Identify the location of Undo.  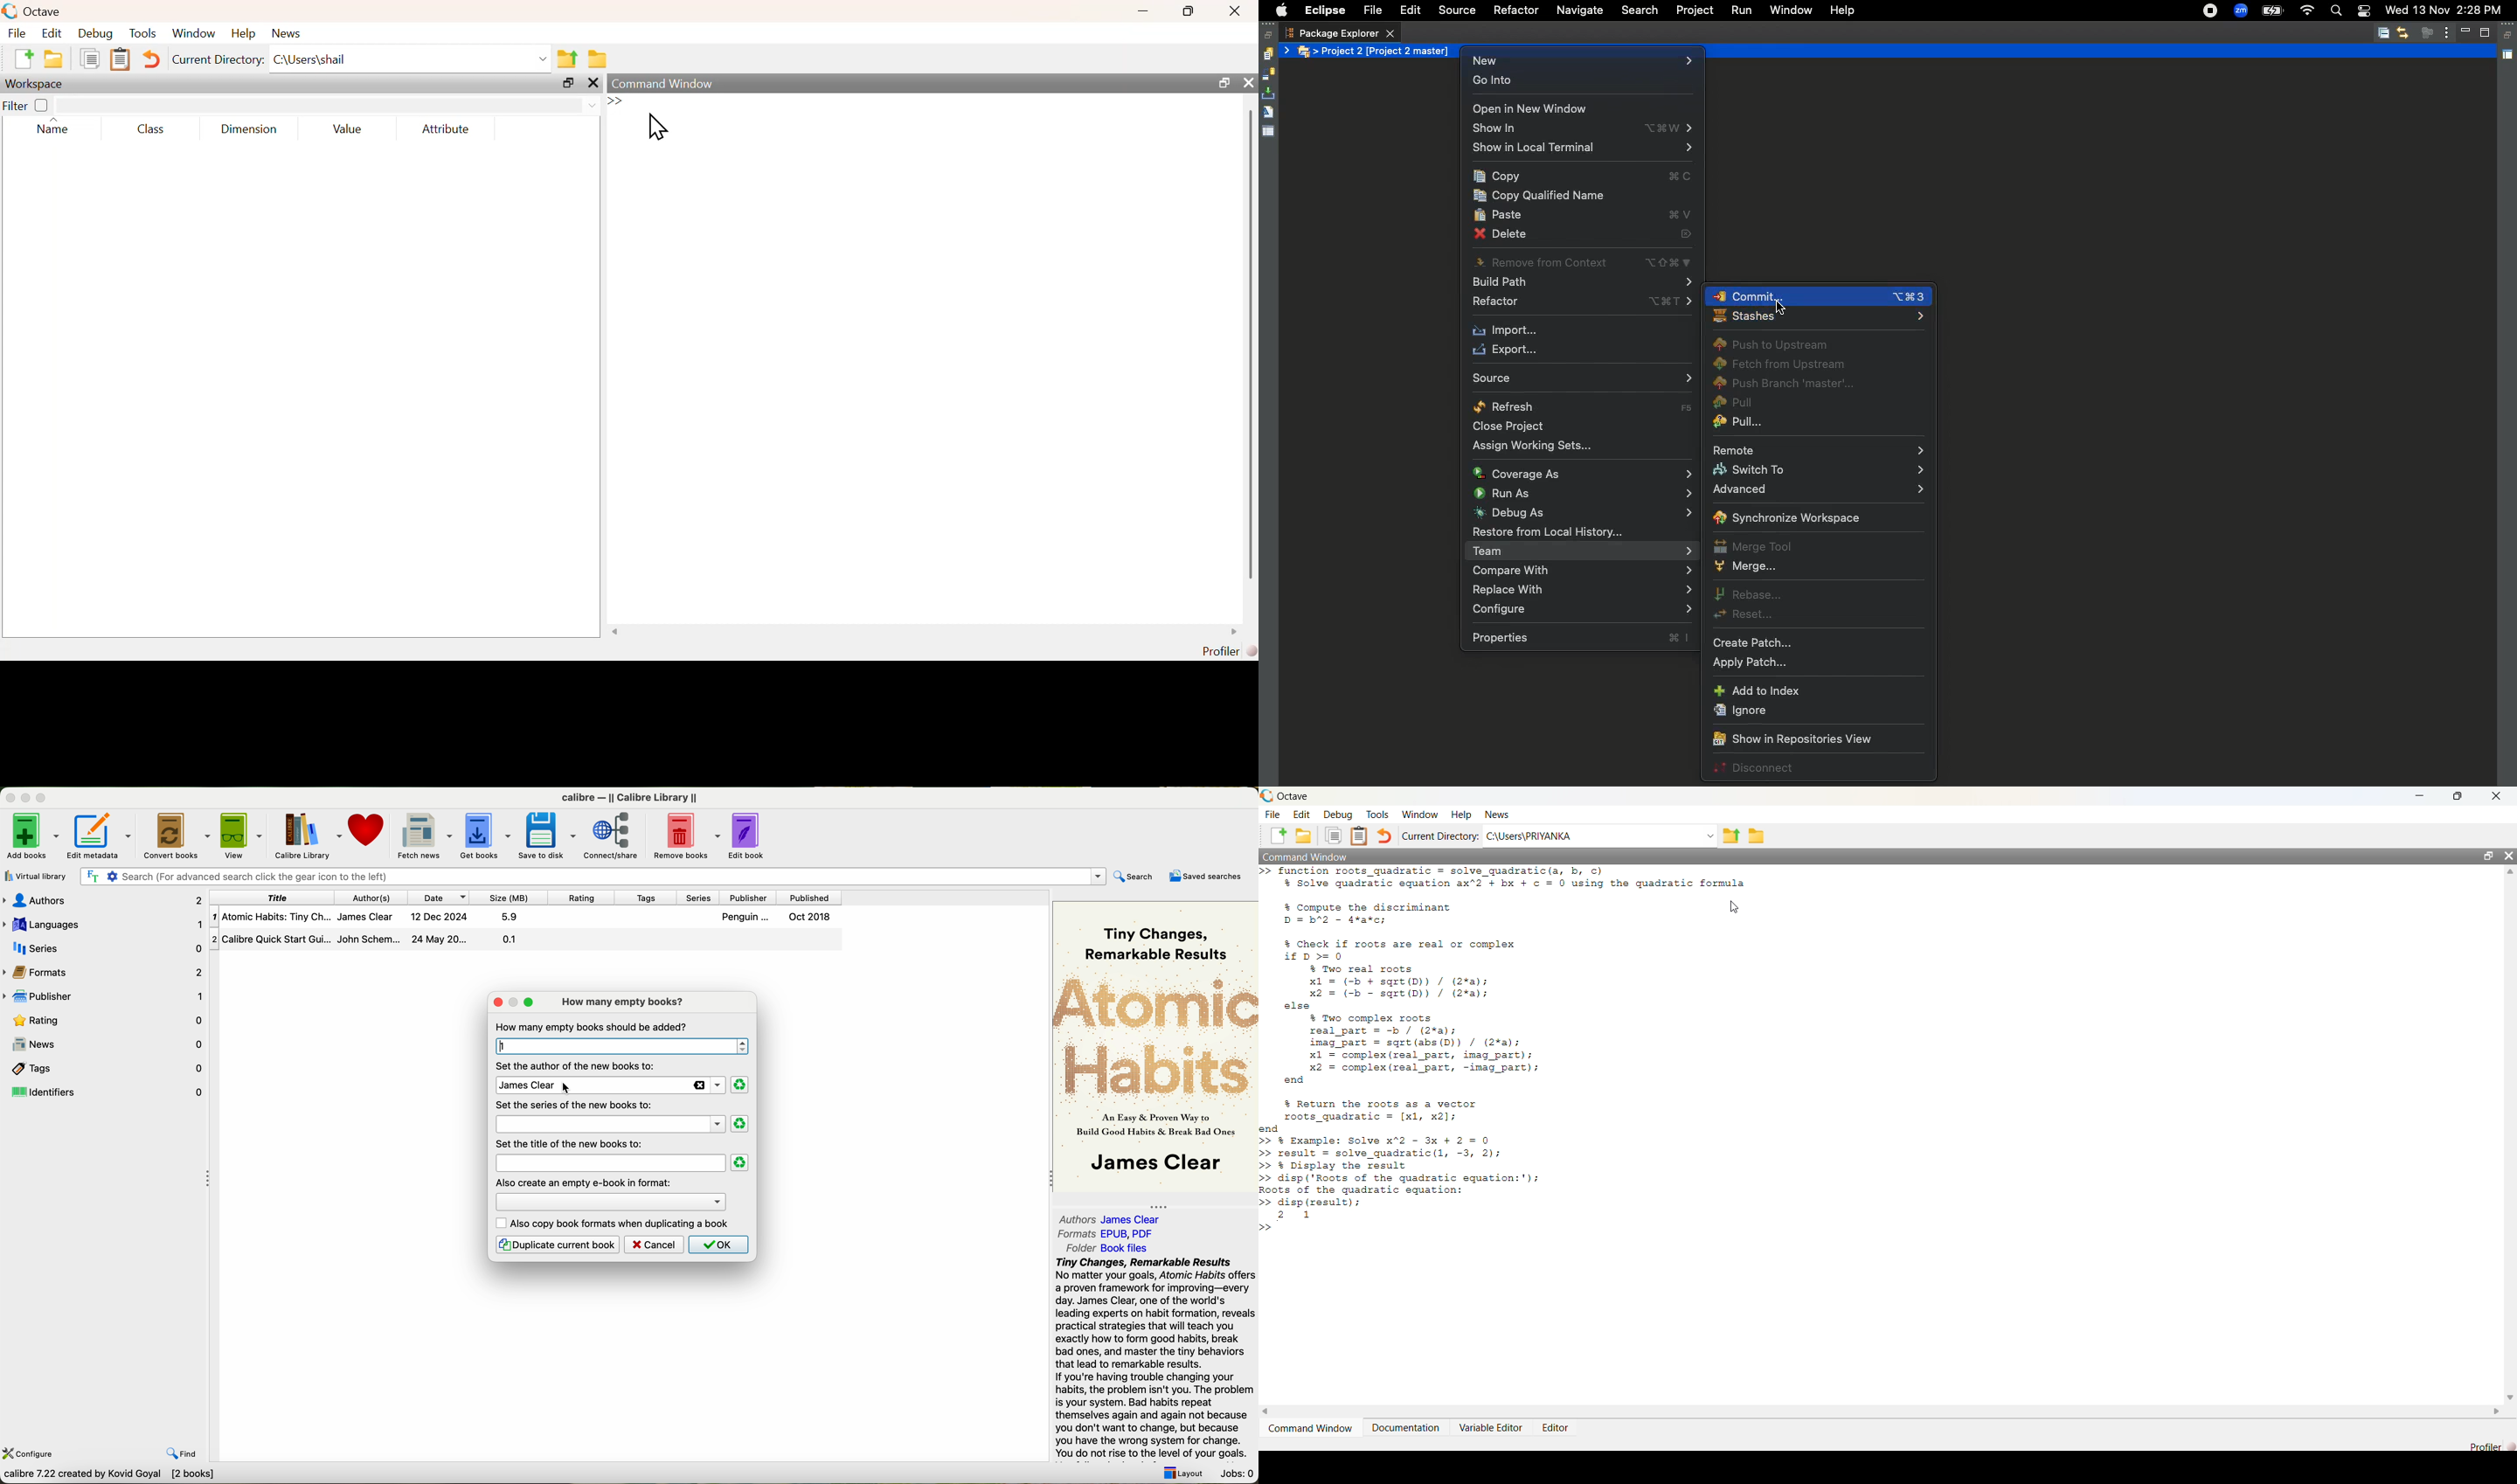
(149, 59).